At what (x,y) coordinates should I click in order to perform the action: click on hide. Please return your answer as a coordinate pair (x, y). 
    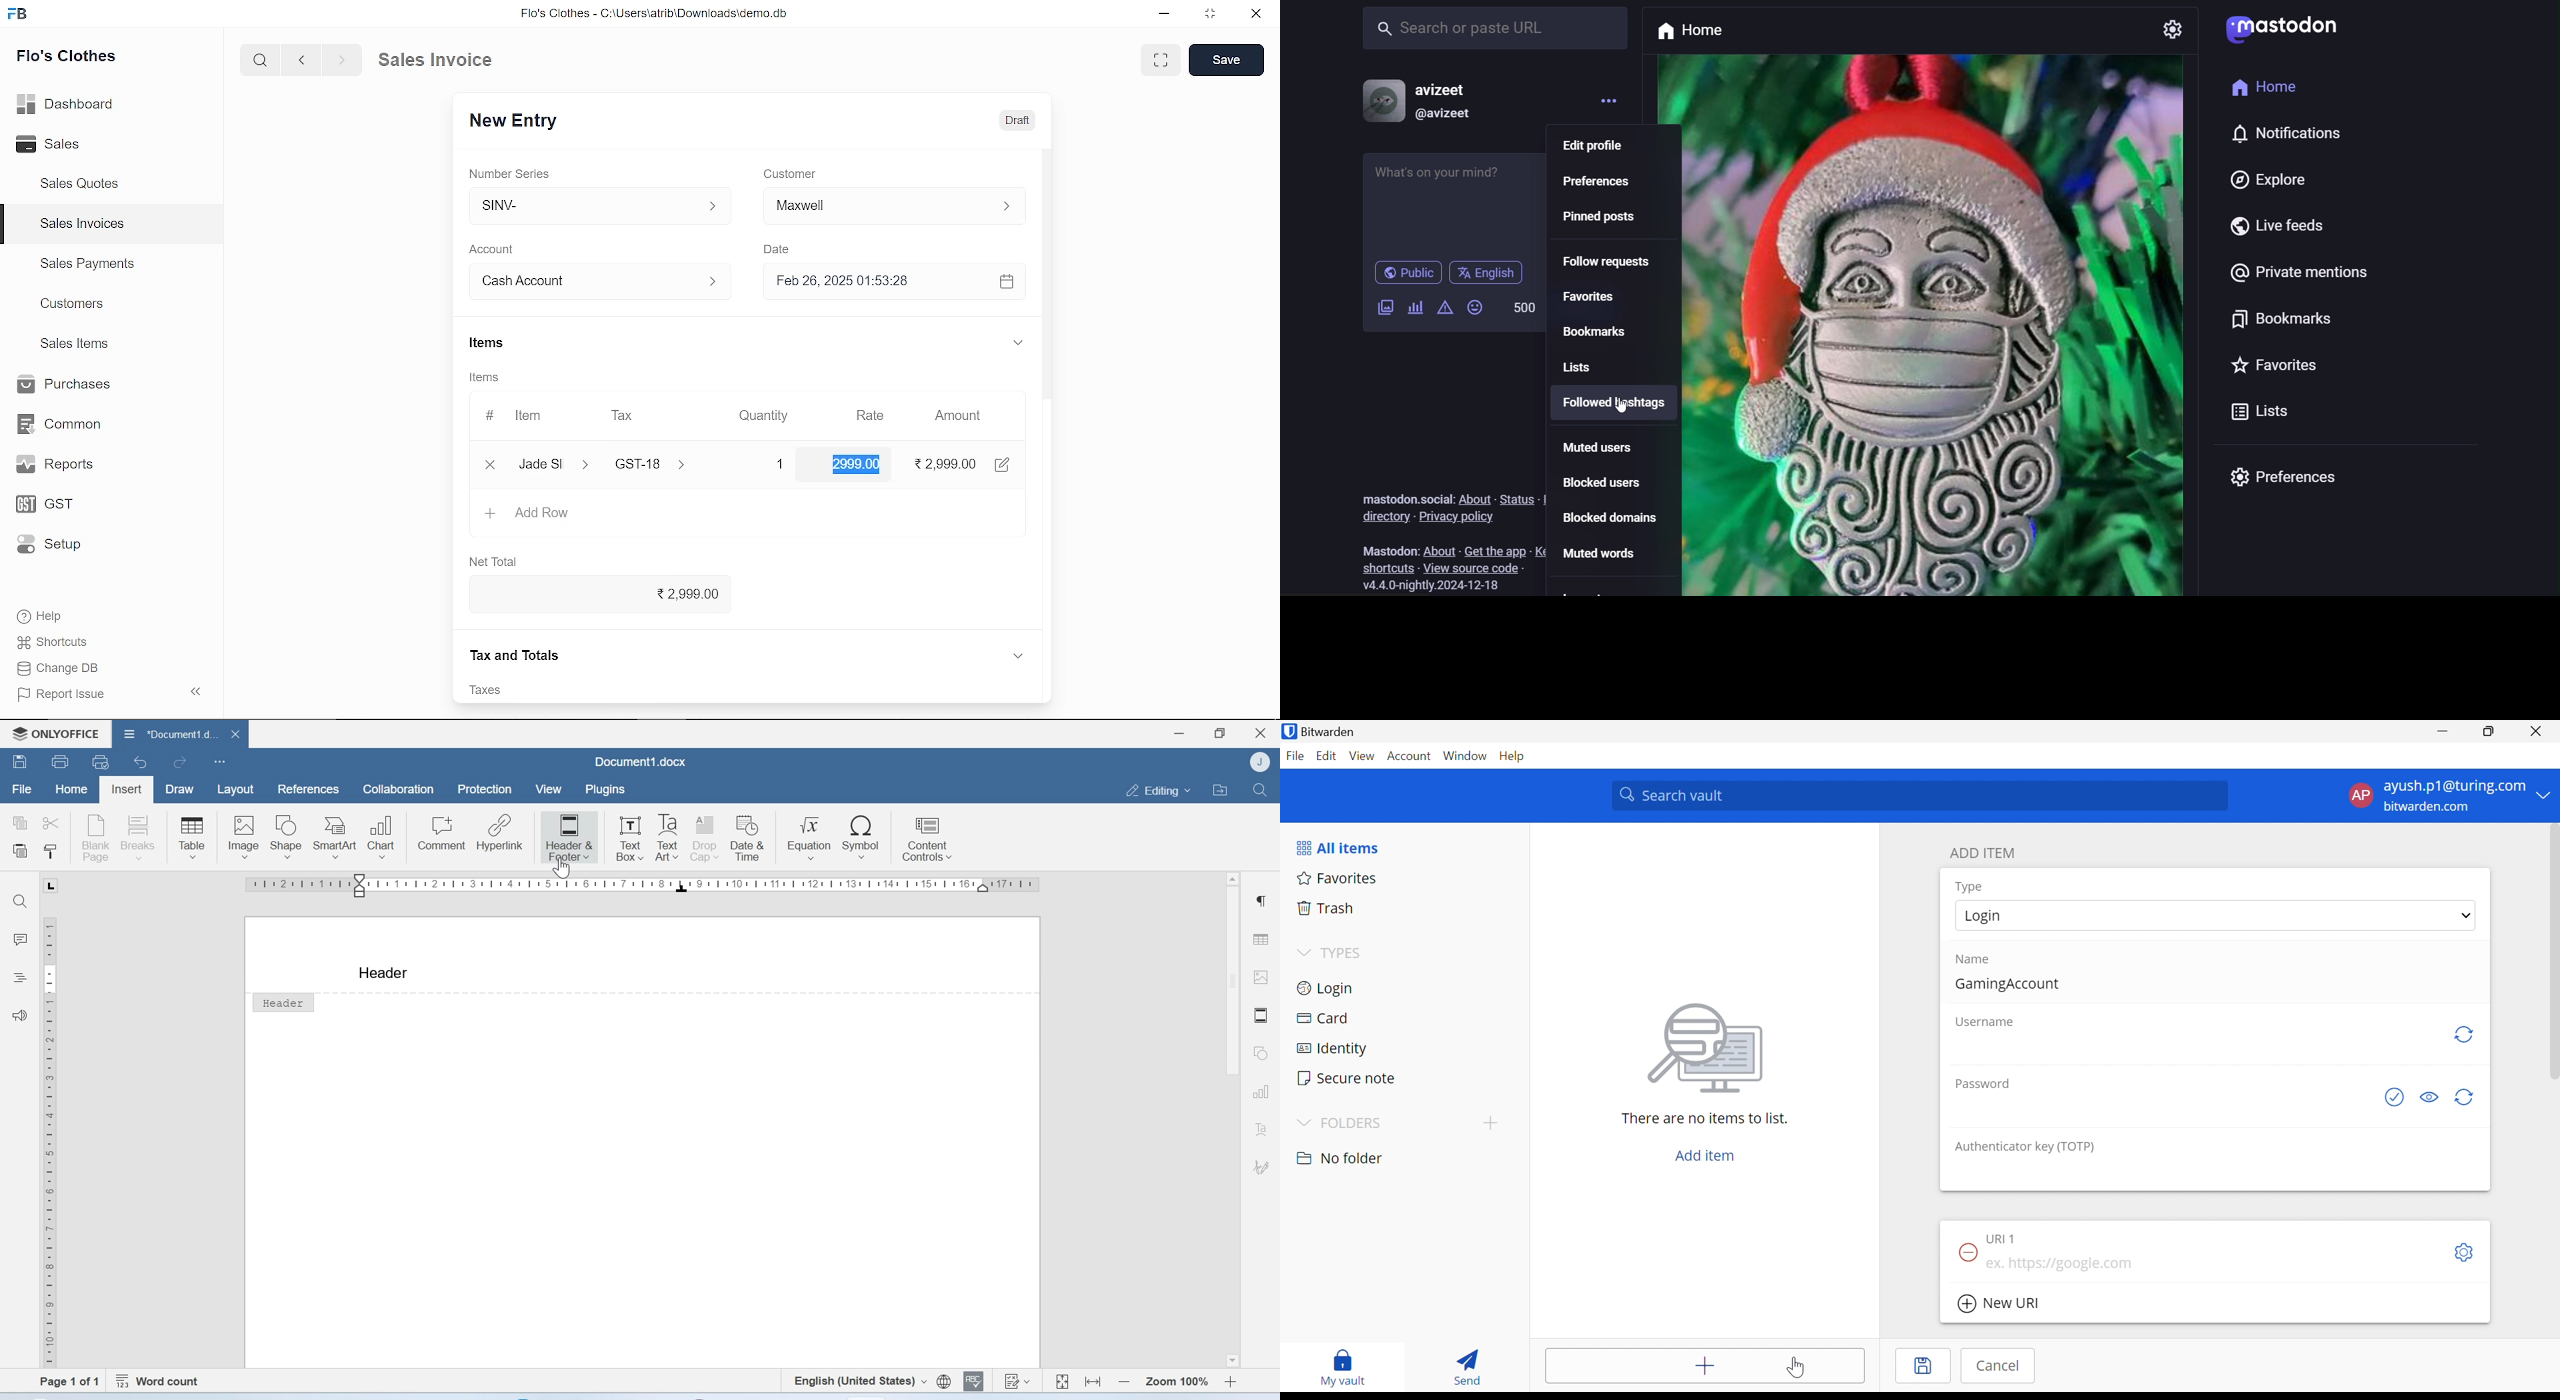
    Looking at the image, I should click on (197, 689).